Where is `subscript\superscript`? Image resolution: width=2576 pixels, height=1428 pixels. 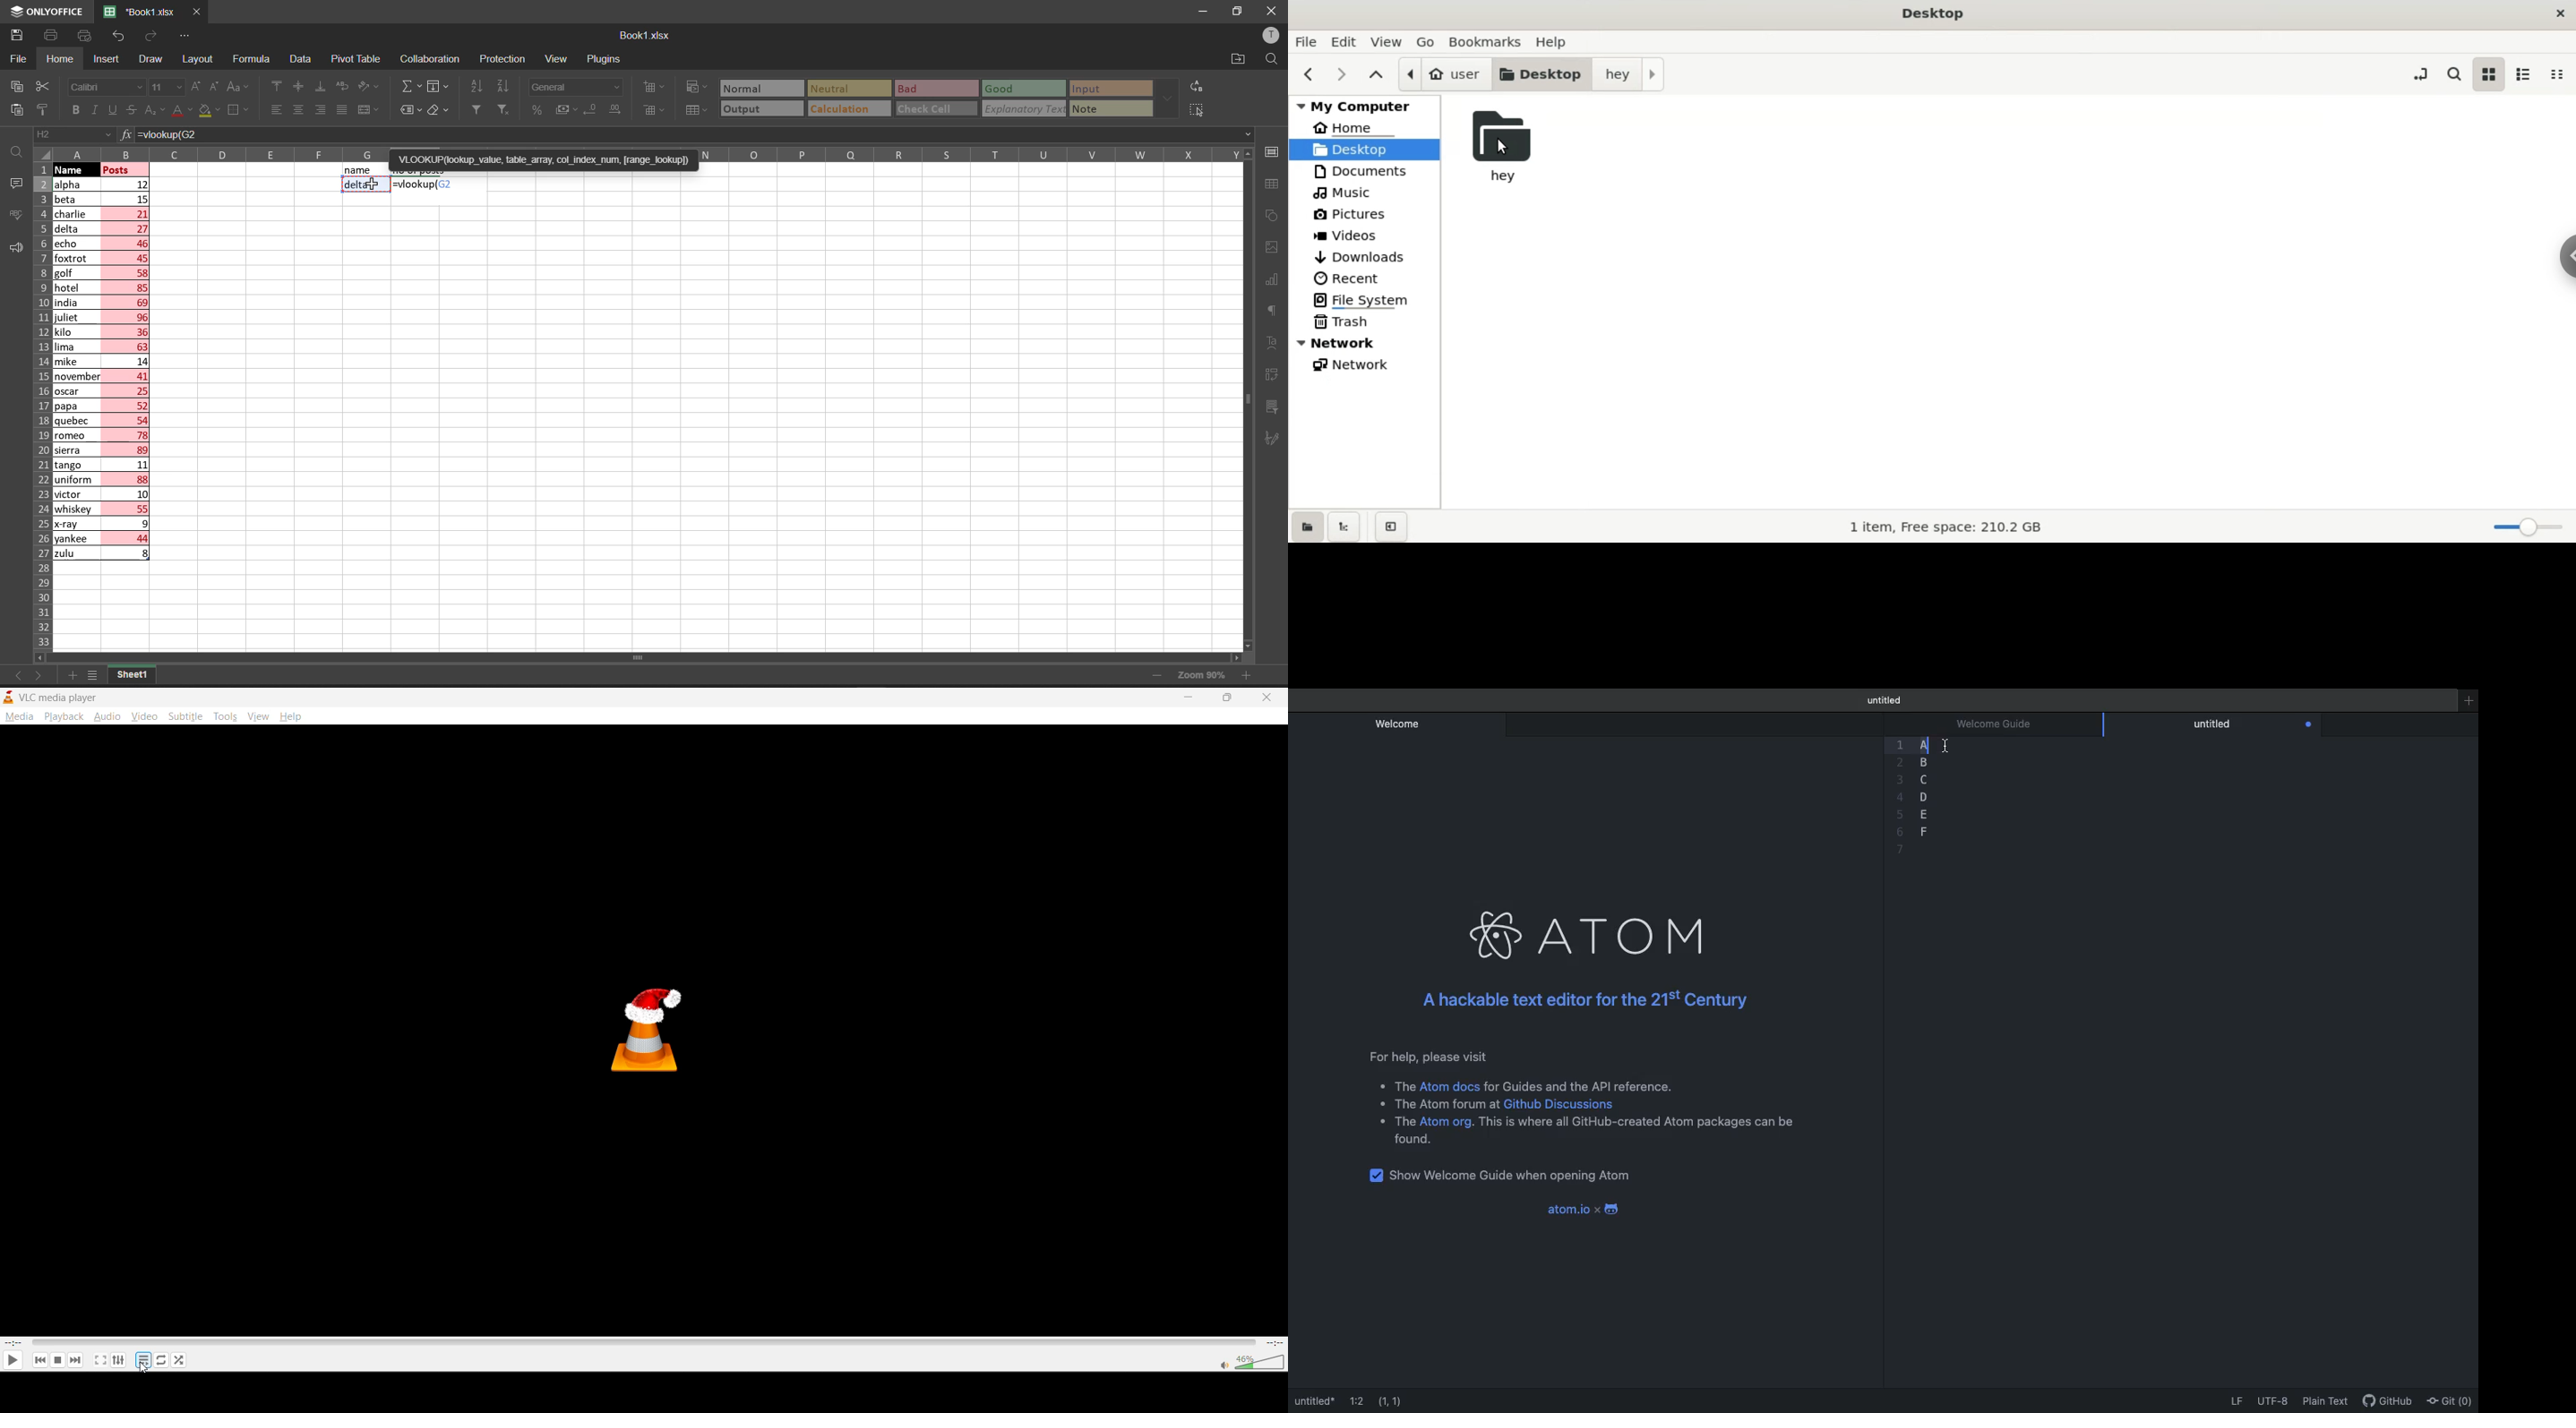
subscript\superscript is located at coordinates (154, 108).